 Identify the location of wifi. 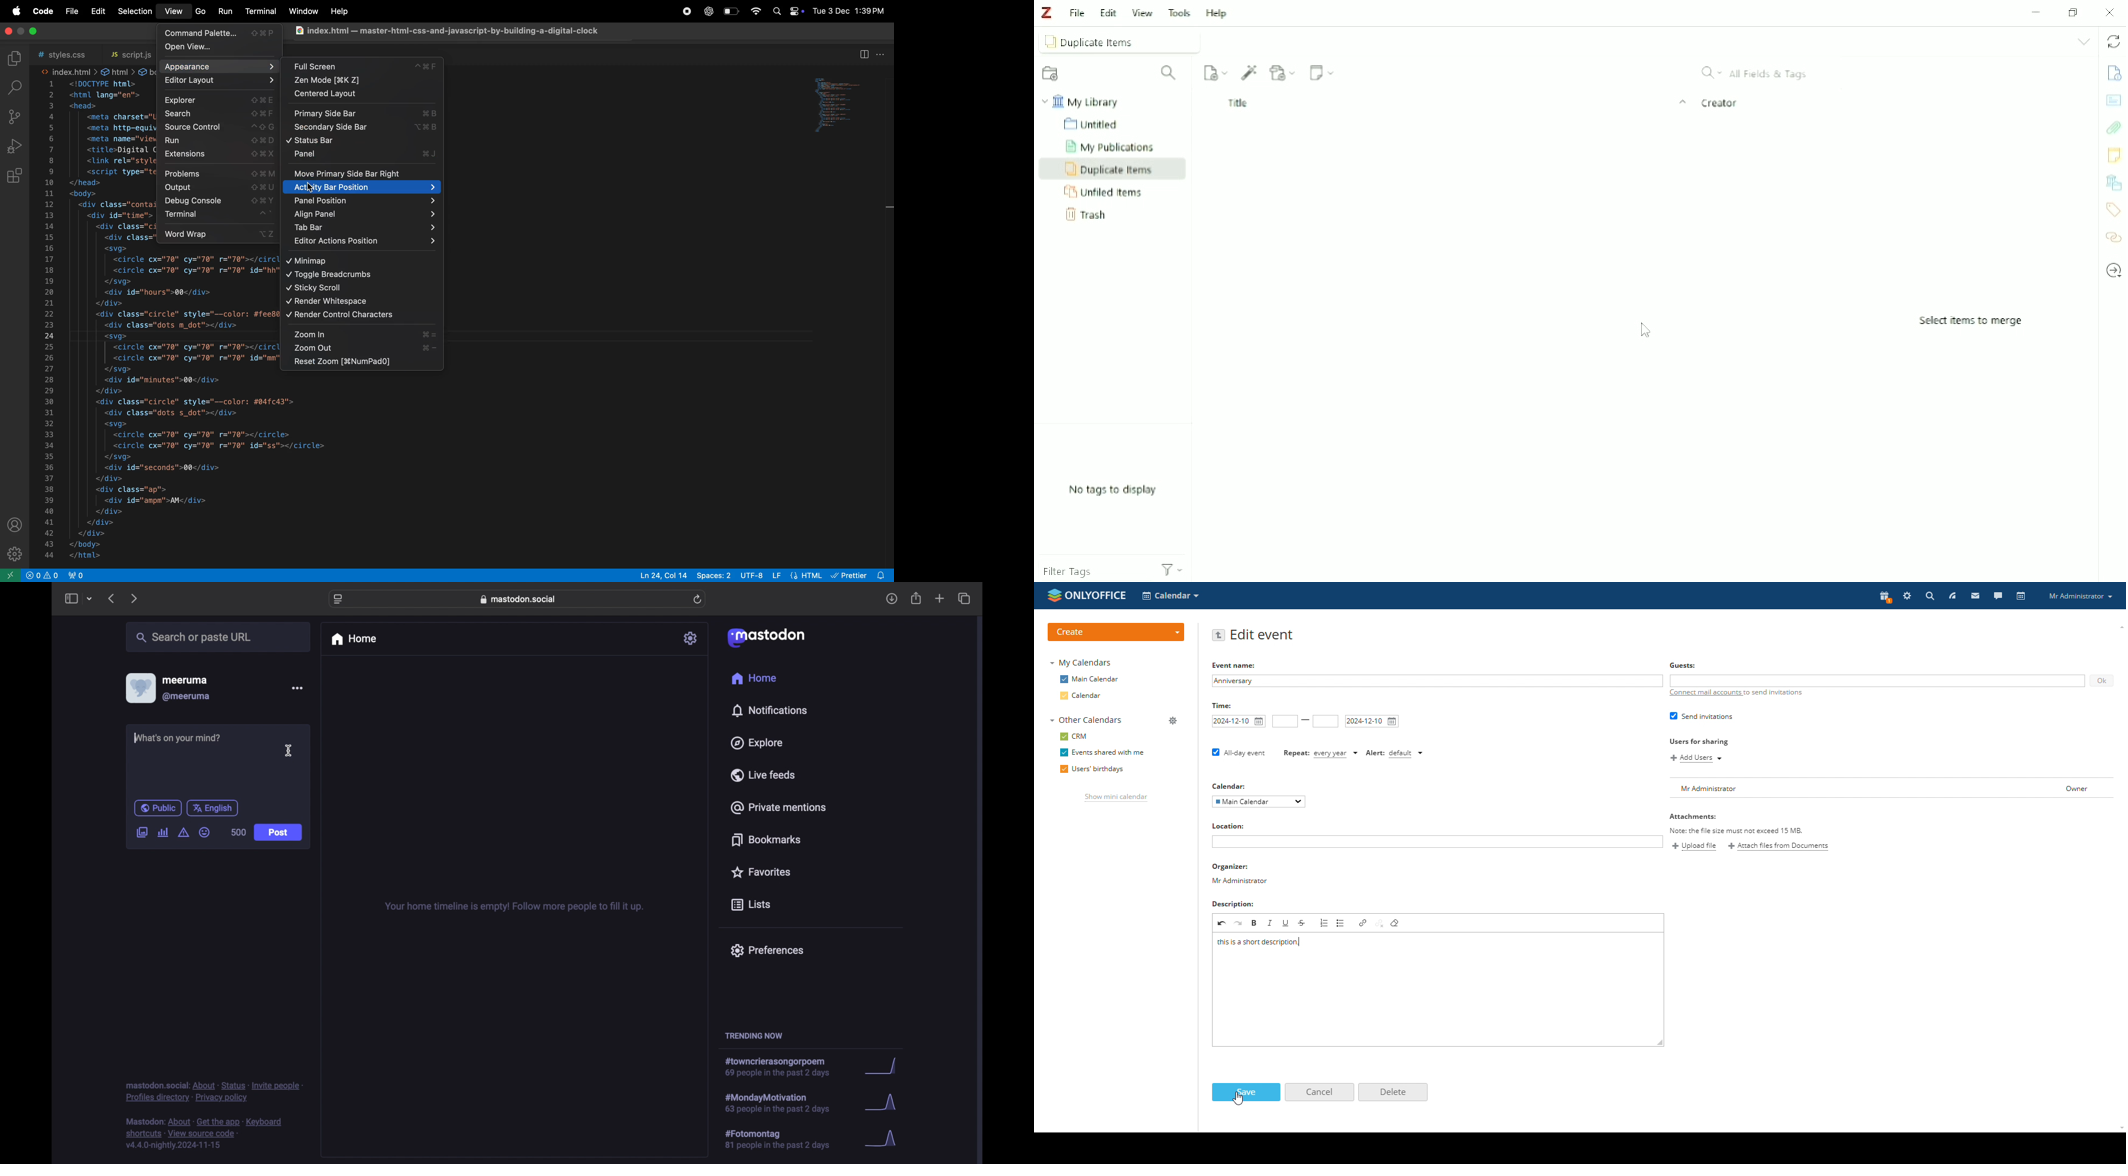
(753, 10).